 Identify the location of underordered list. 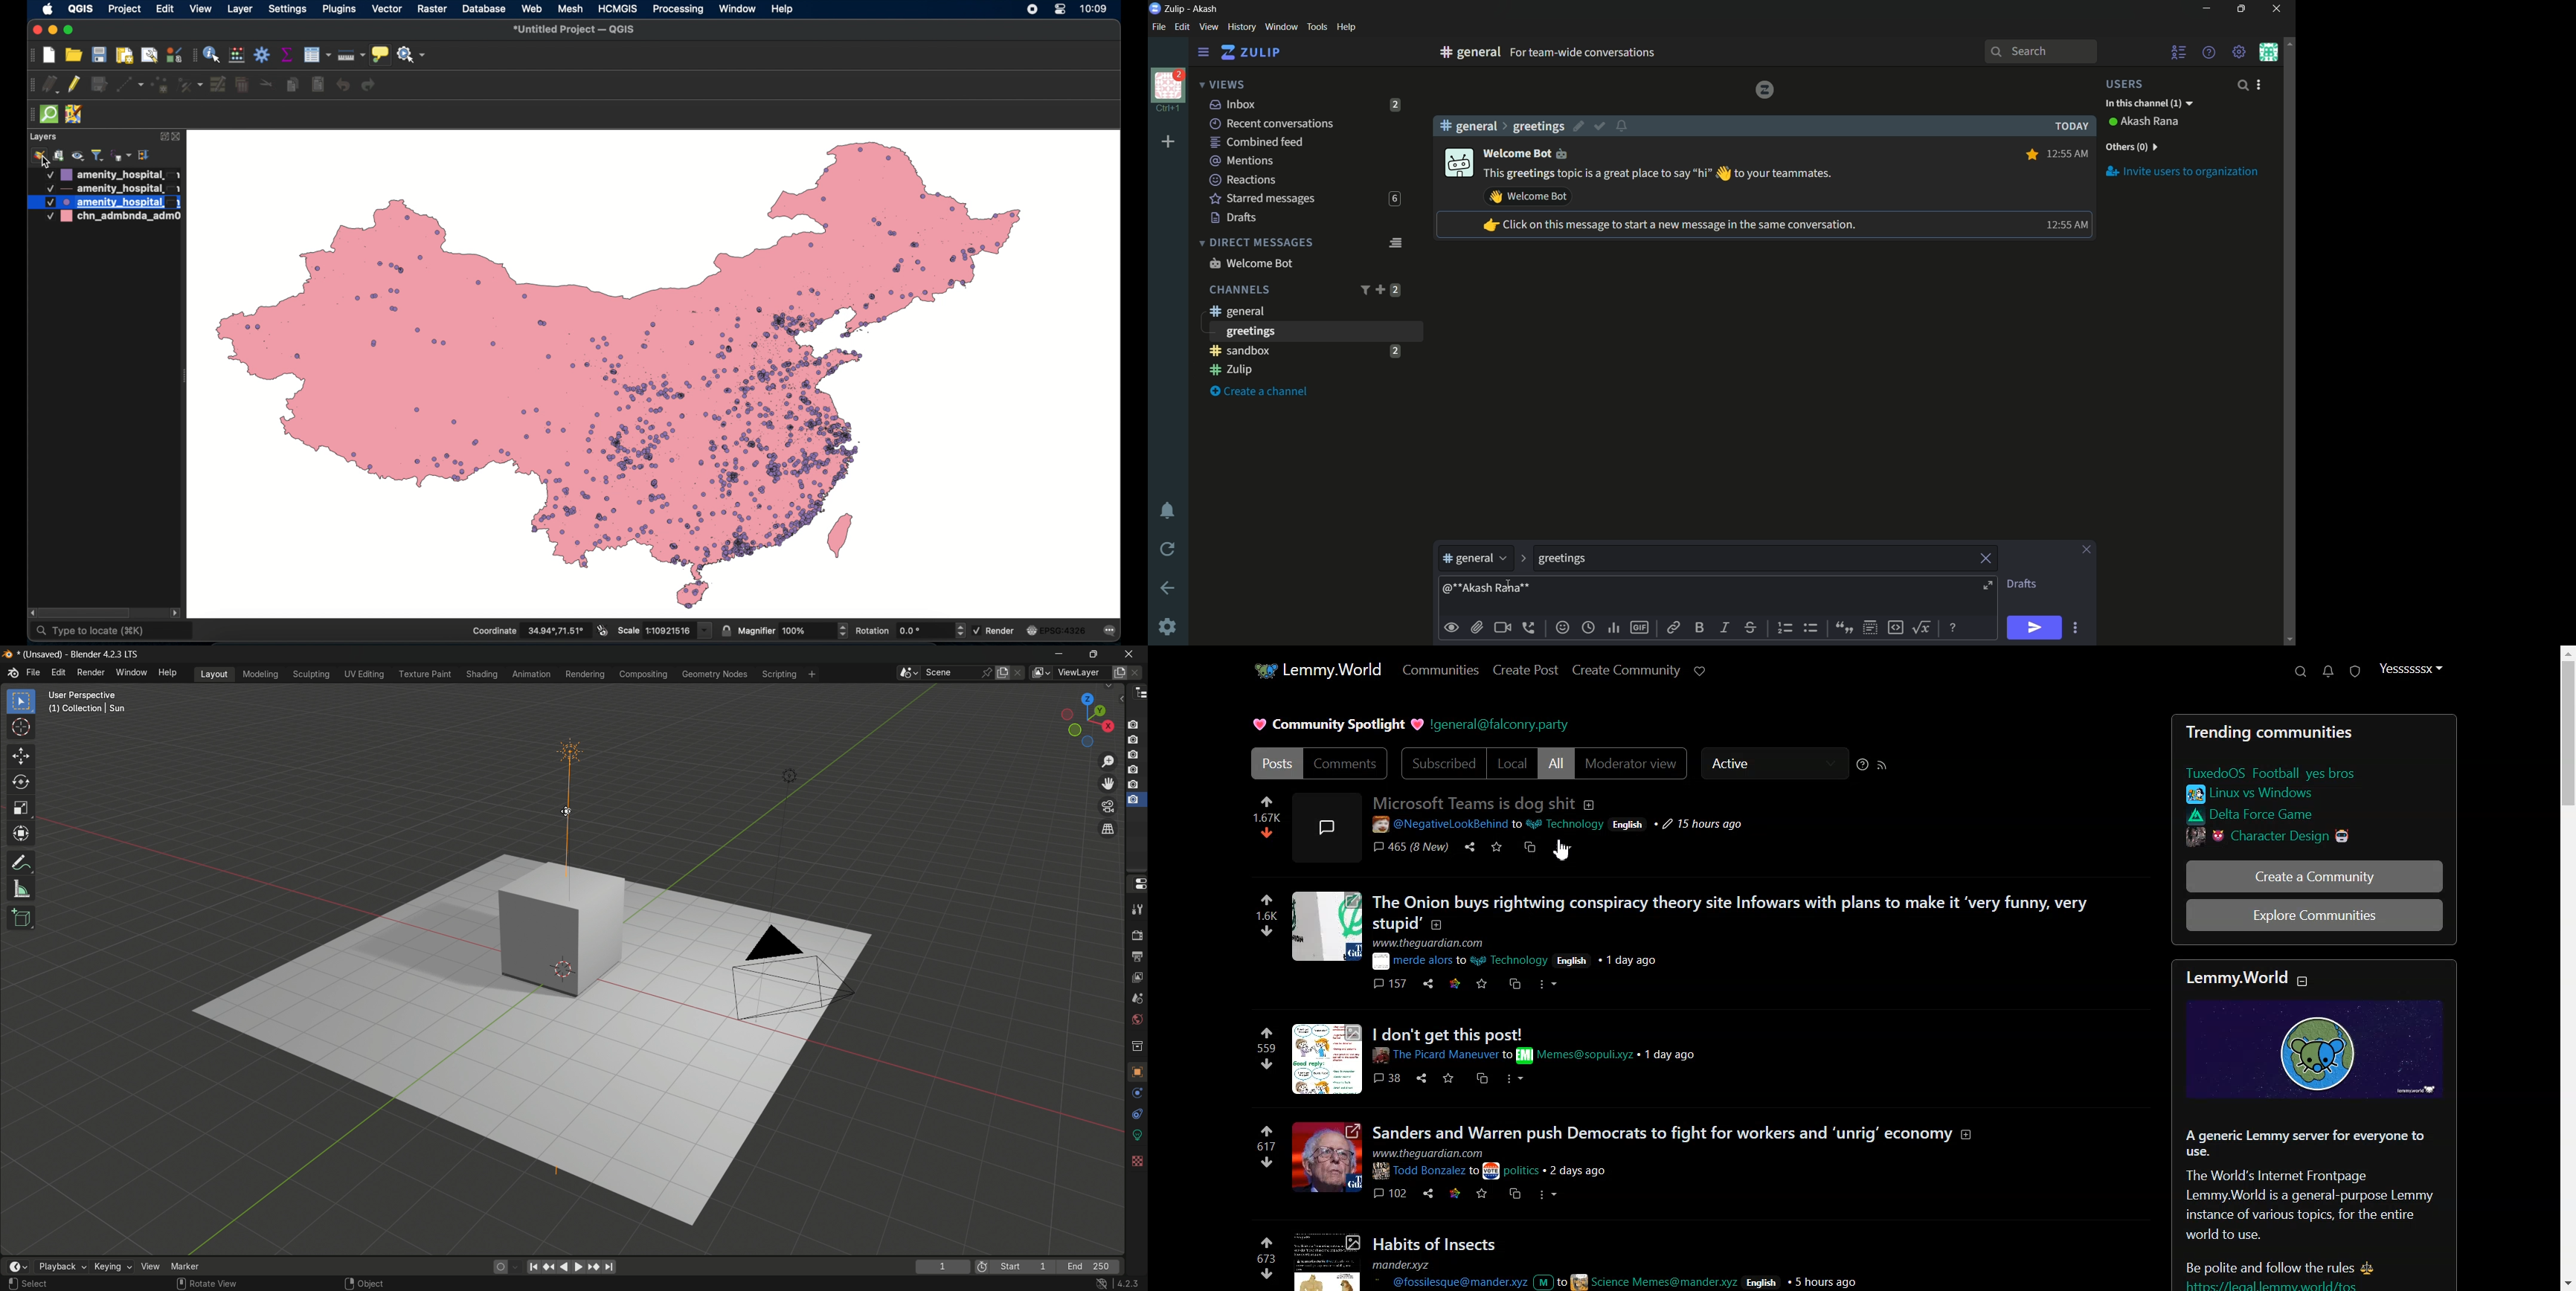
(1810, 626).